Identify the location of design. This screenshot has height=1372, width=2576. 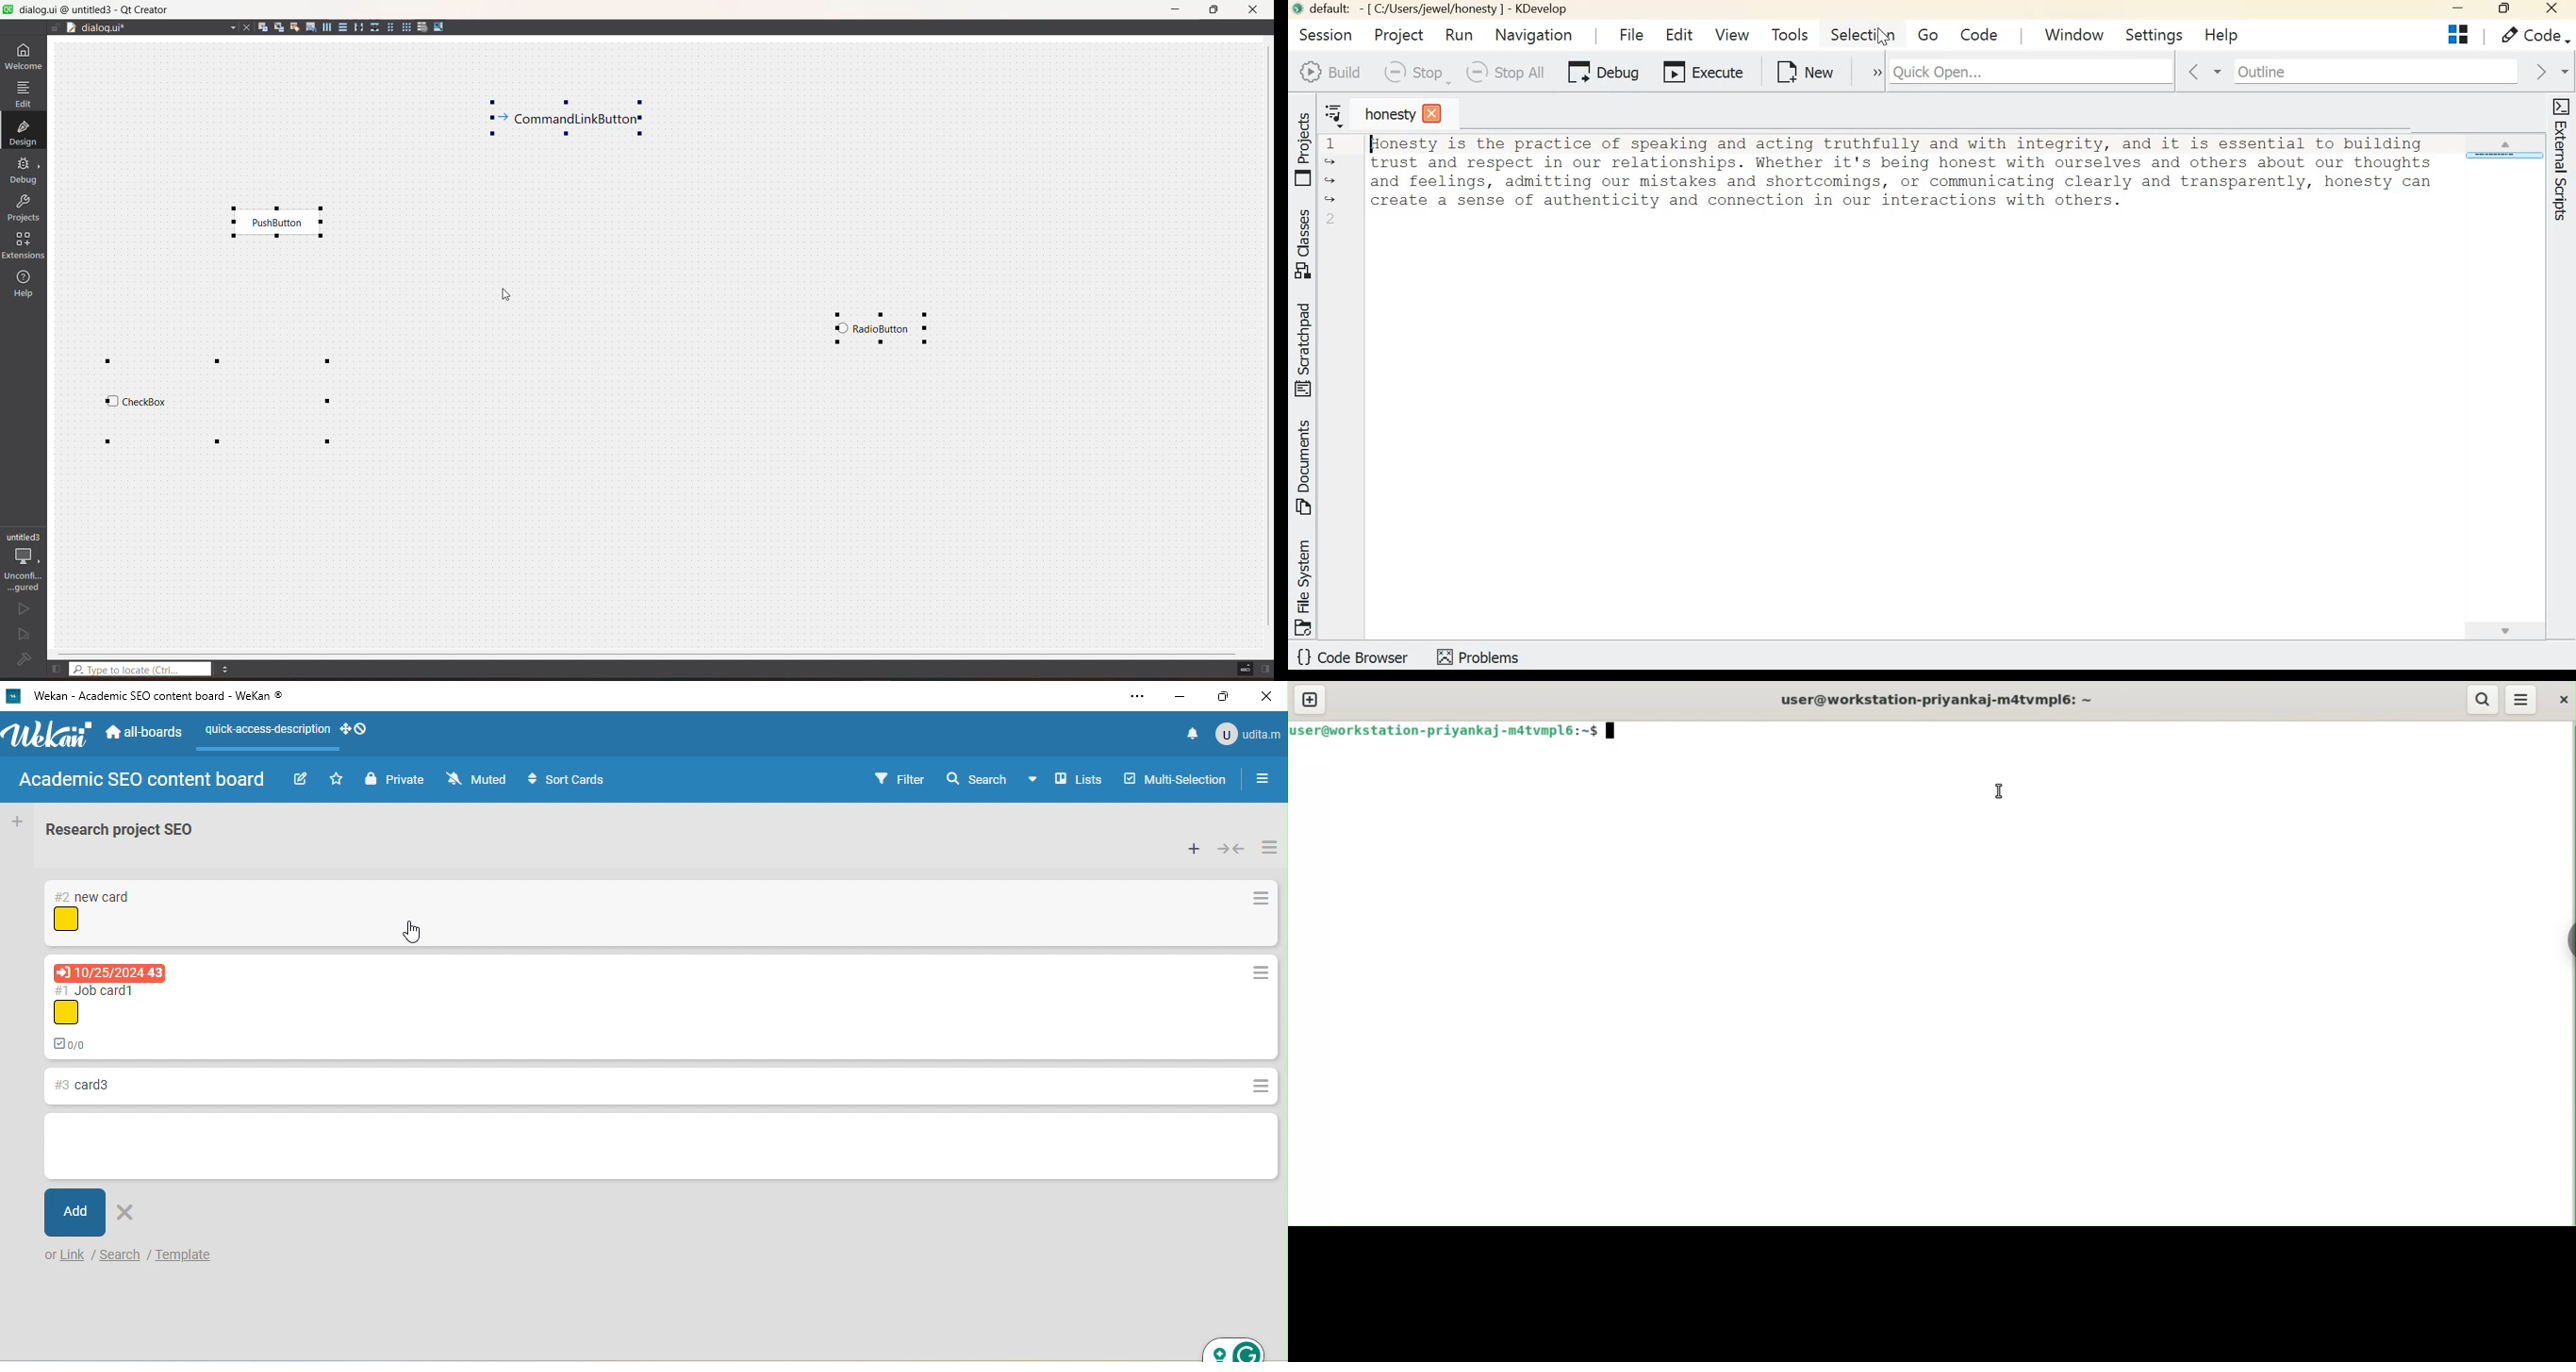
(23, 132).